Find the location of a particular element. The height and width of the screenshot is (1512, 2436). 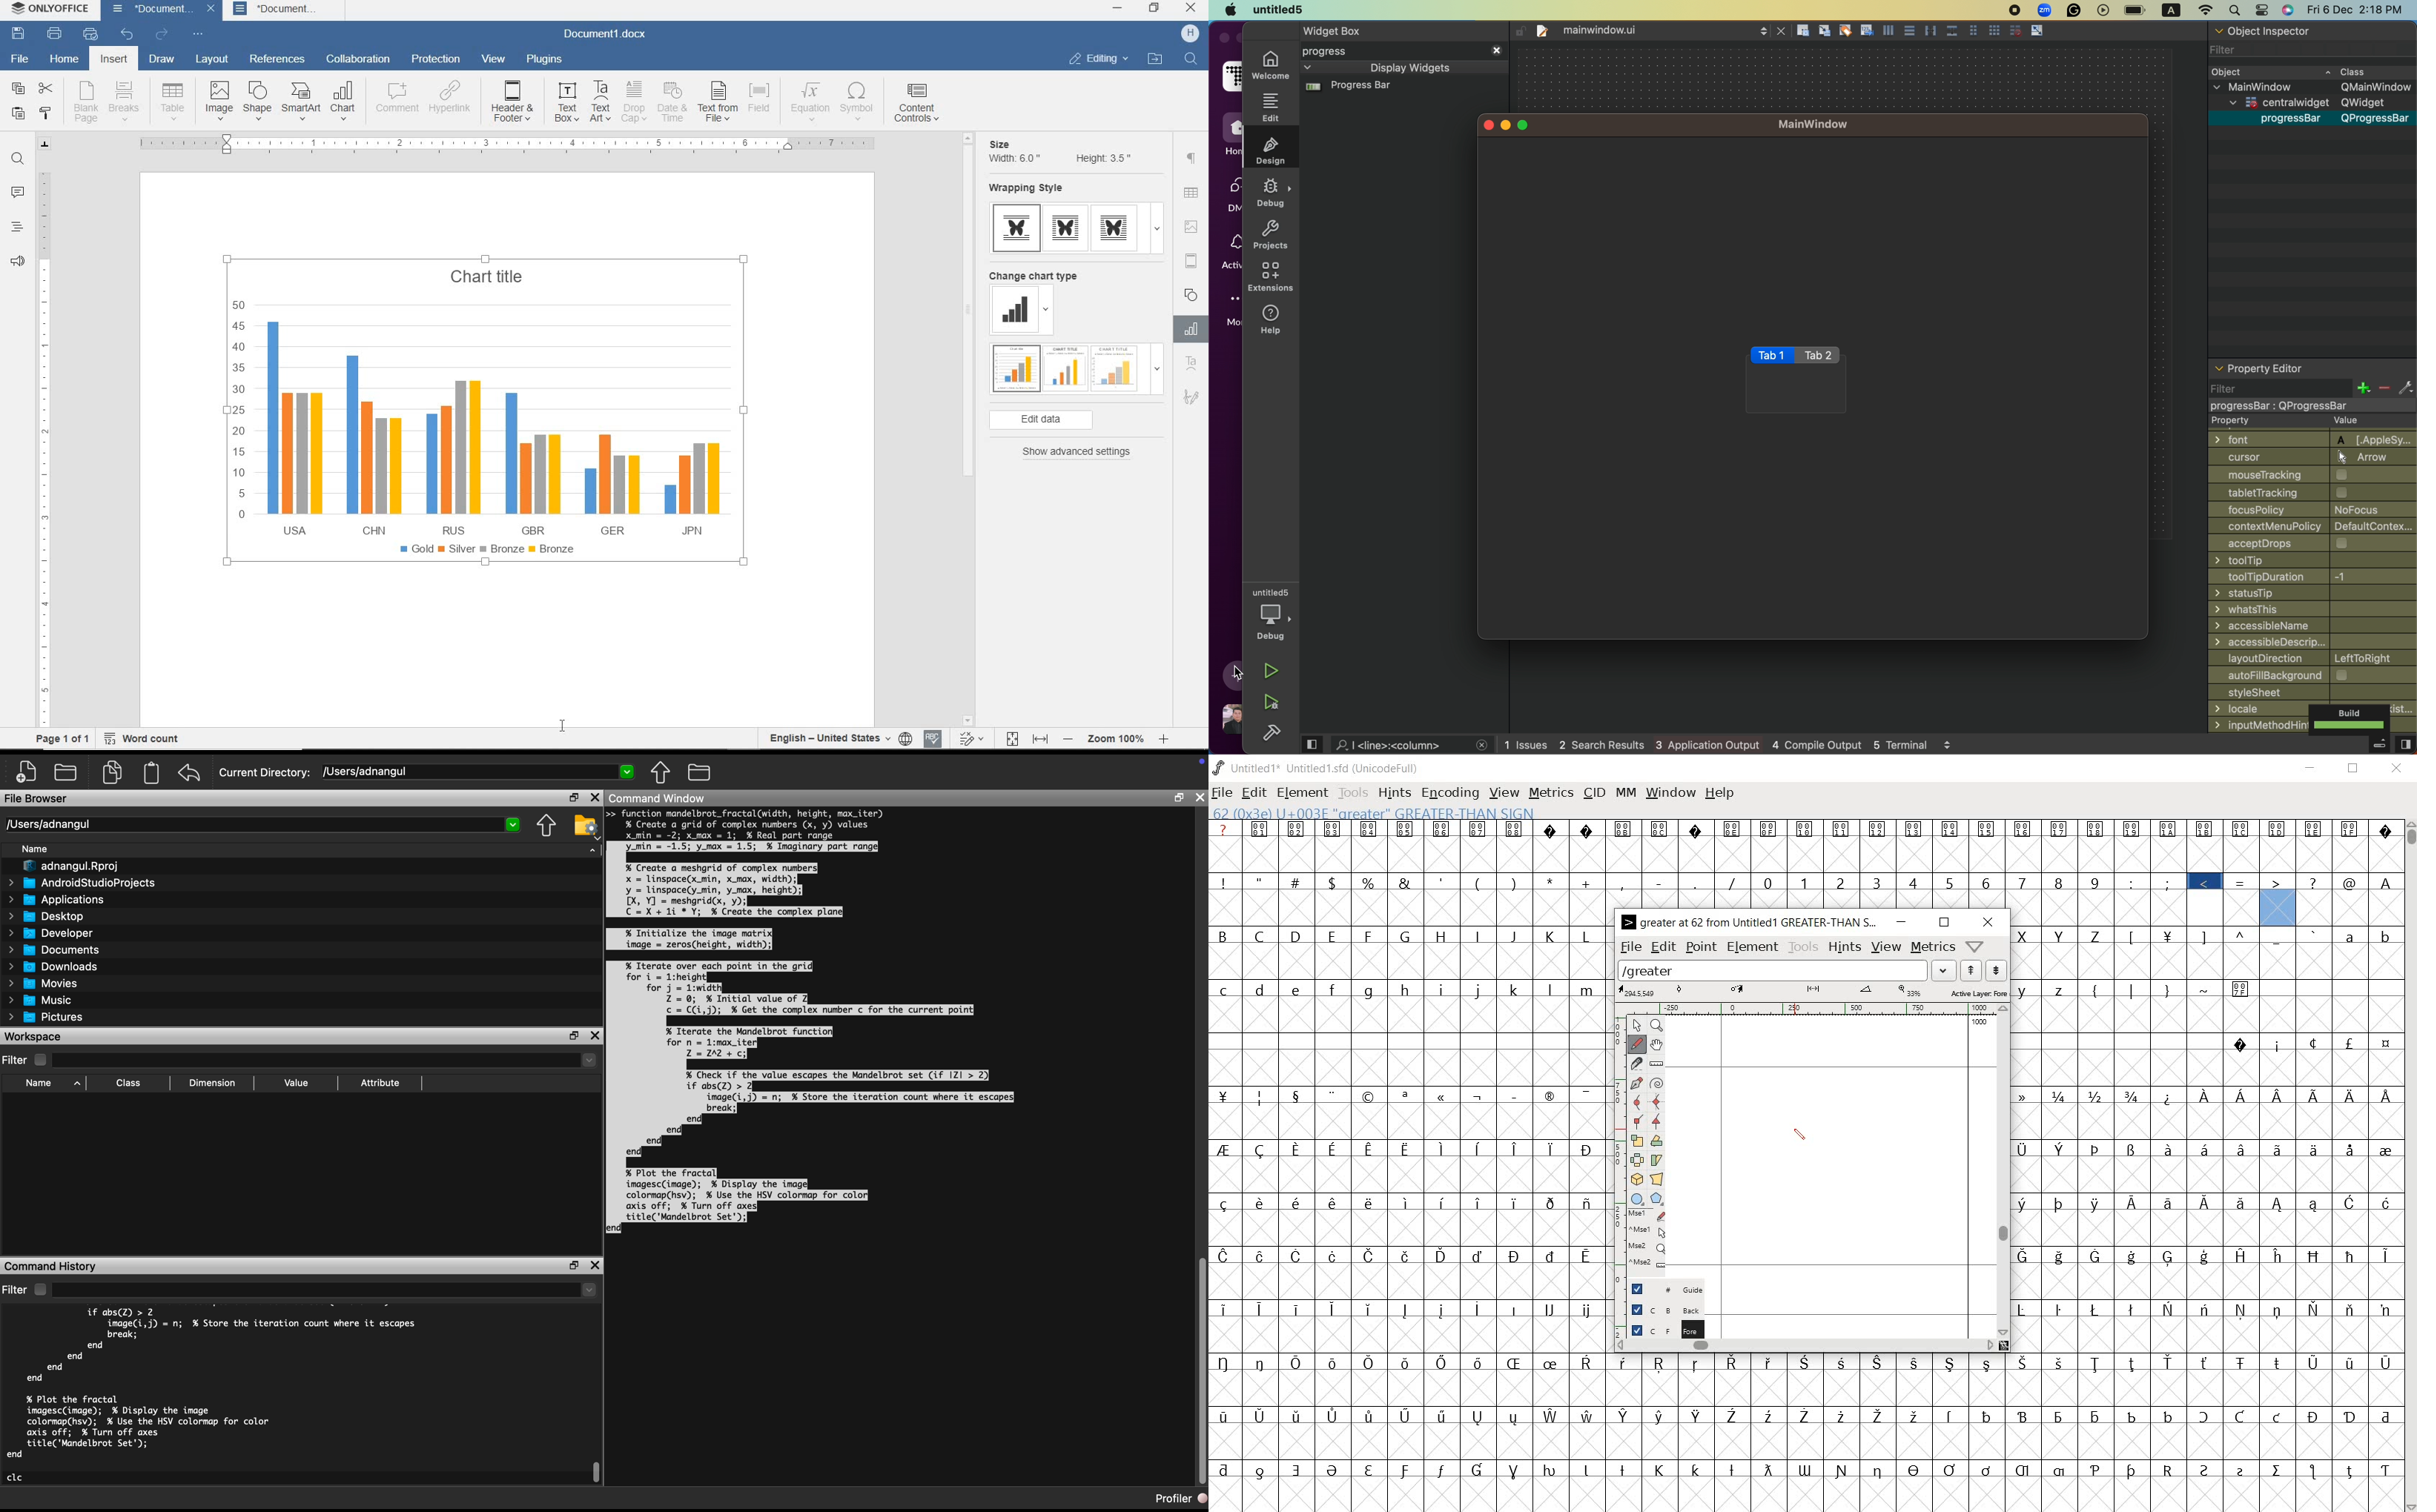

comments is located at coordinates (18, 194).